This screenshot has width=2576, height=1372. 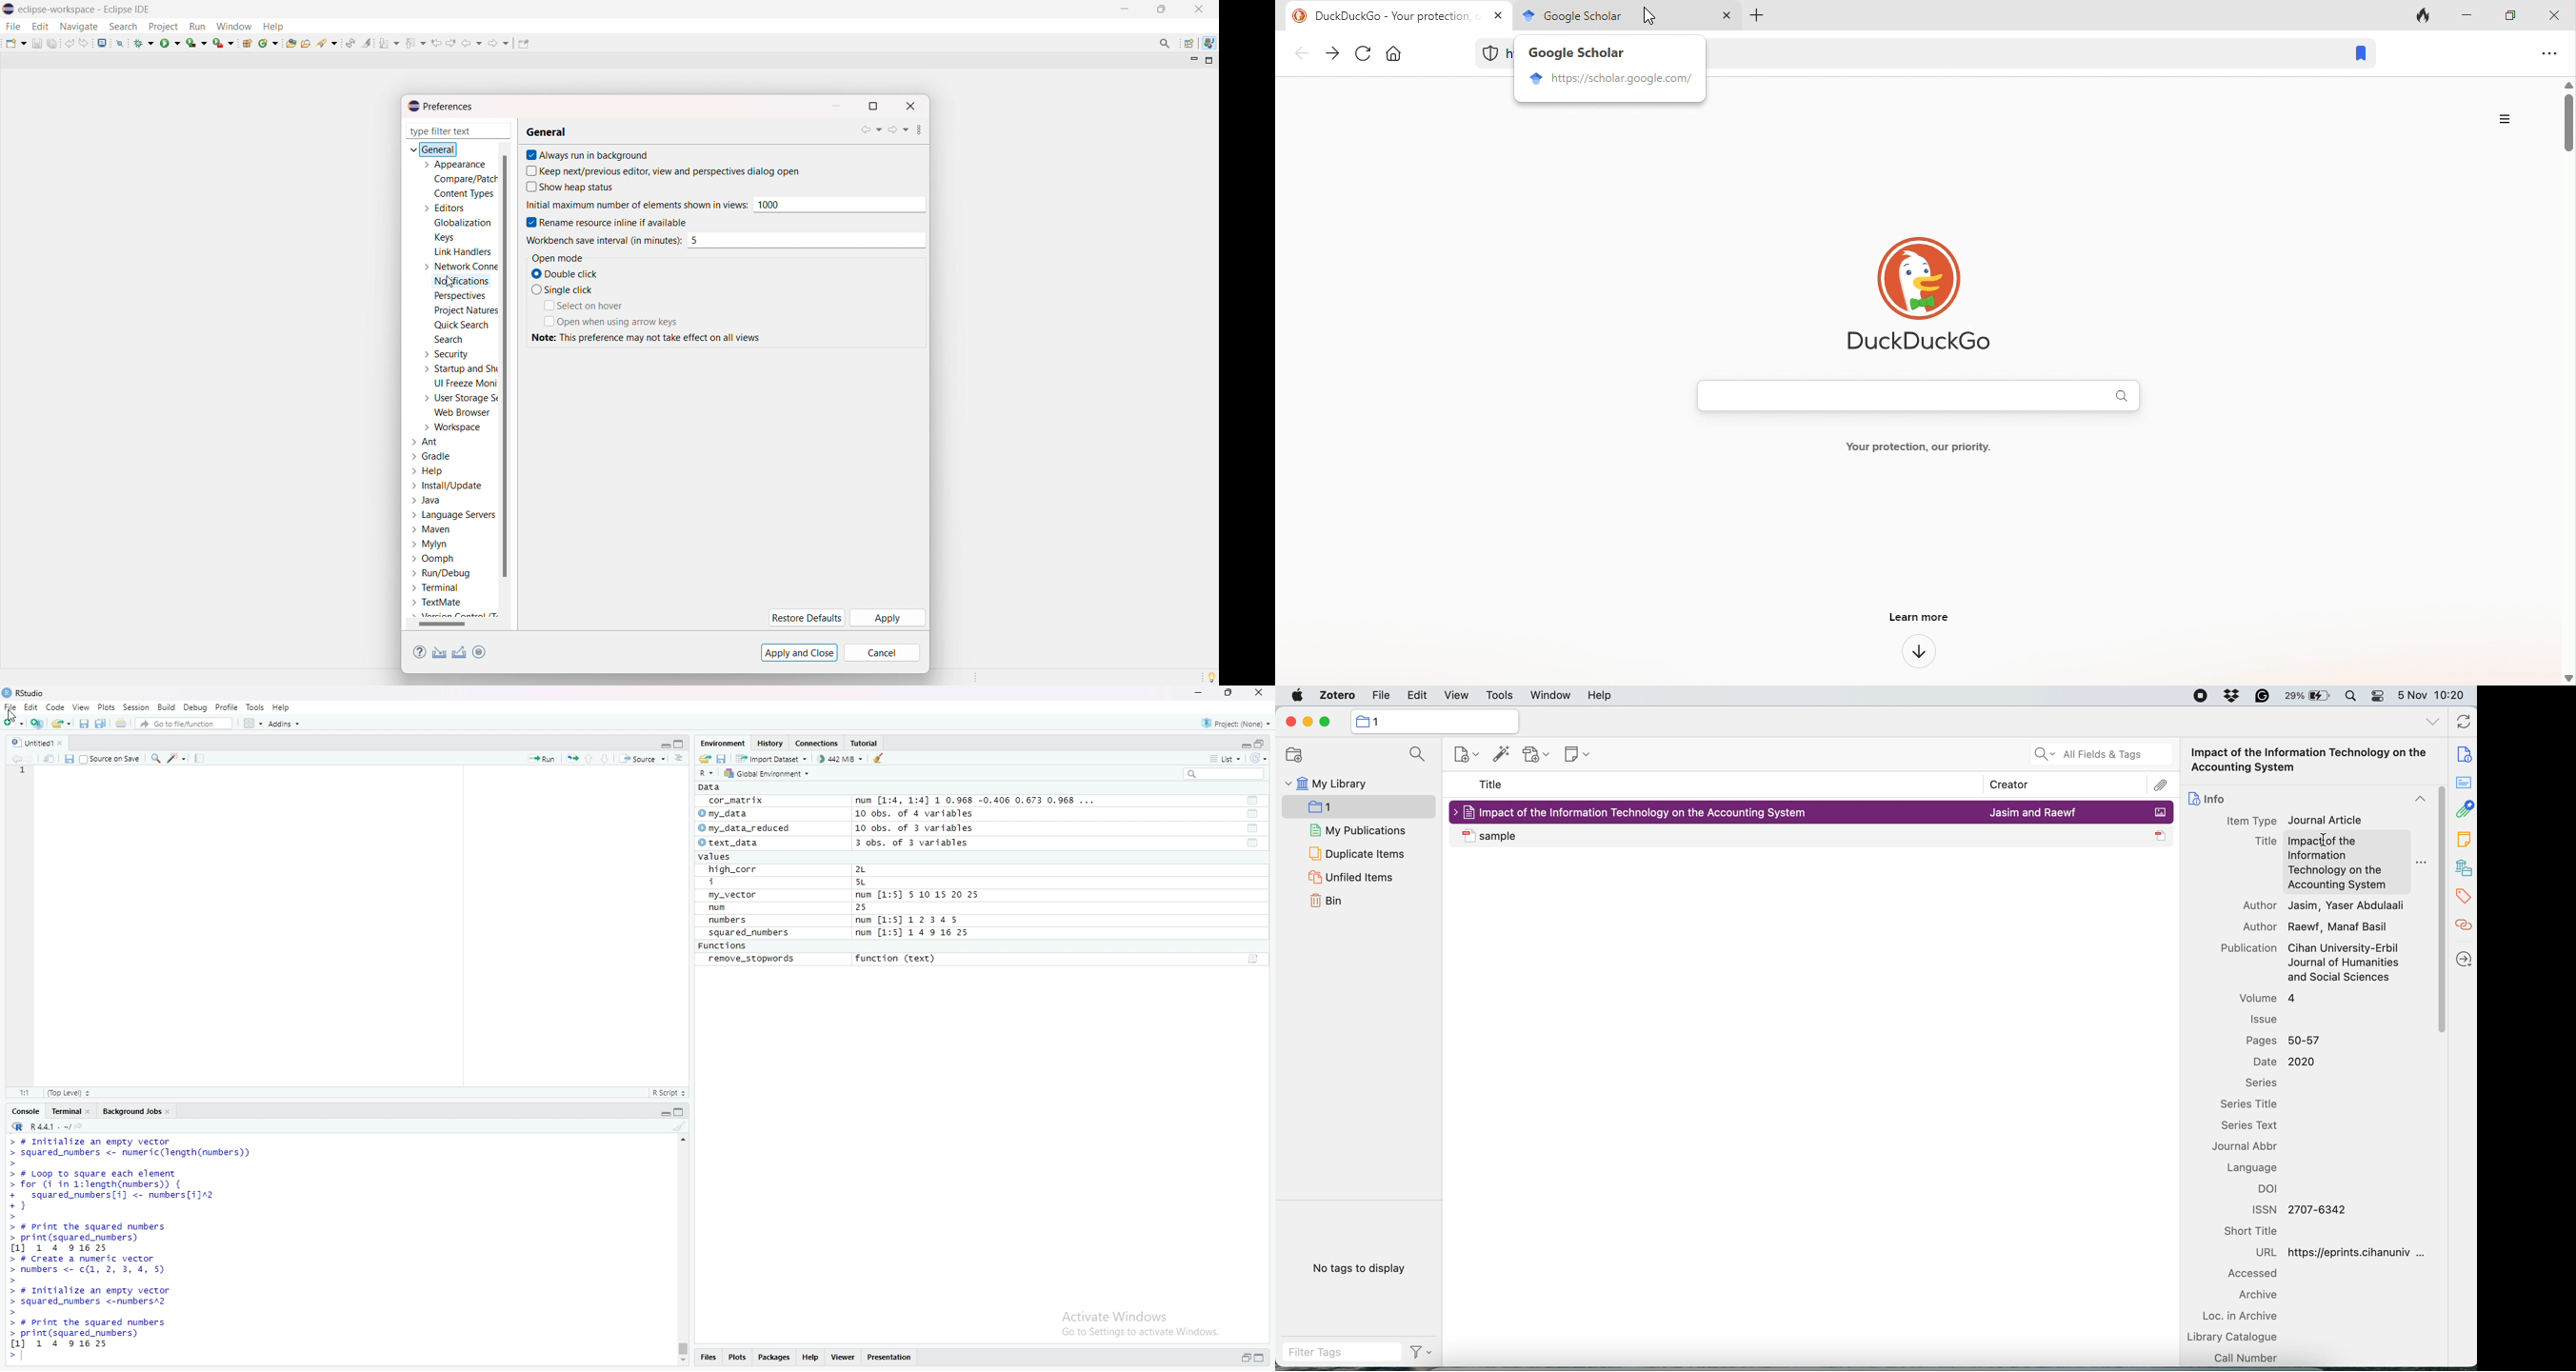 What do you see at coordinates (913, 933) in the screenshot?
I see `num [1:5] 1 4 9 16 25` at bounding box center [913, 933].